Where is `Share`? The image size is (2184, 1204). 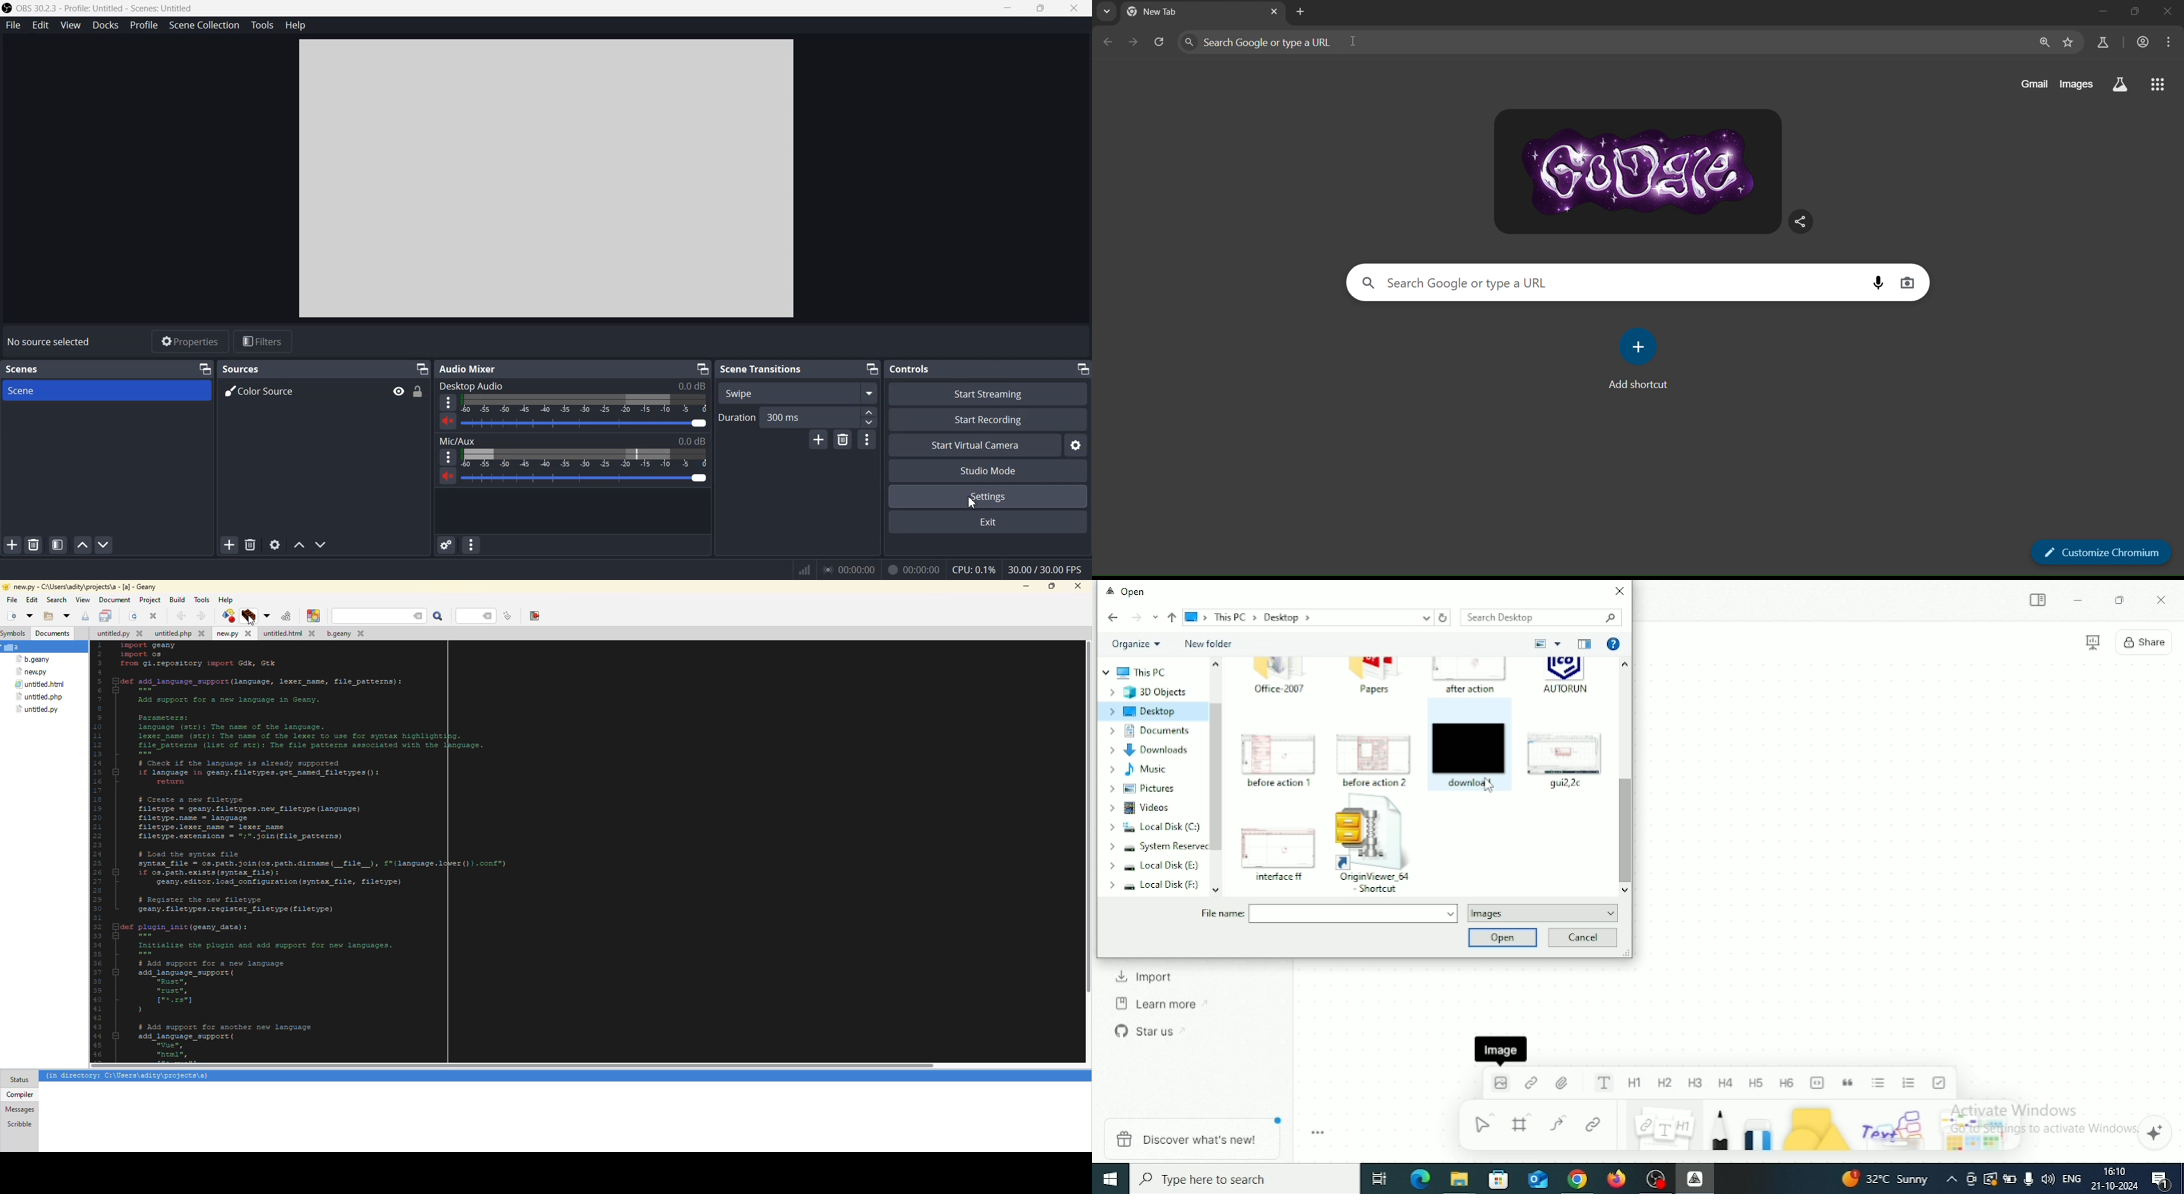 Share is located at coordinates (2144, 642).